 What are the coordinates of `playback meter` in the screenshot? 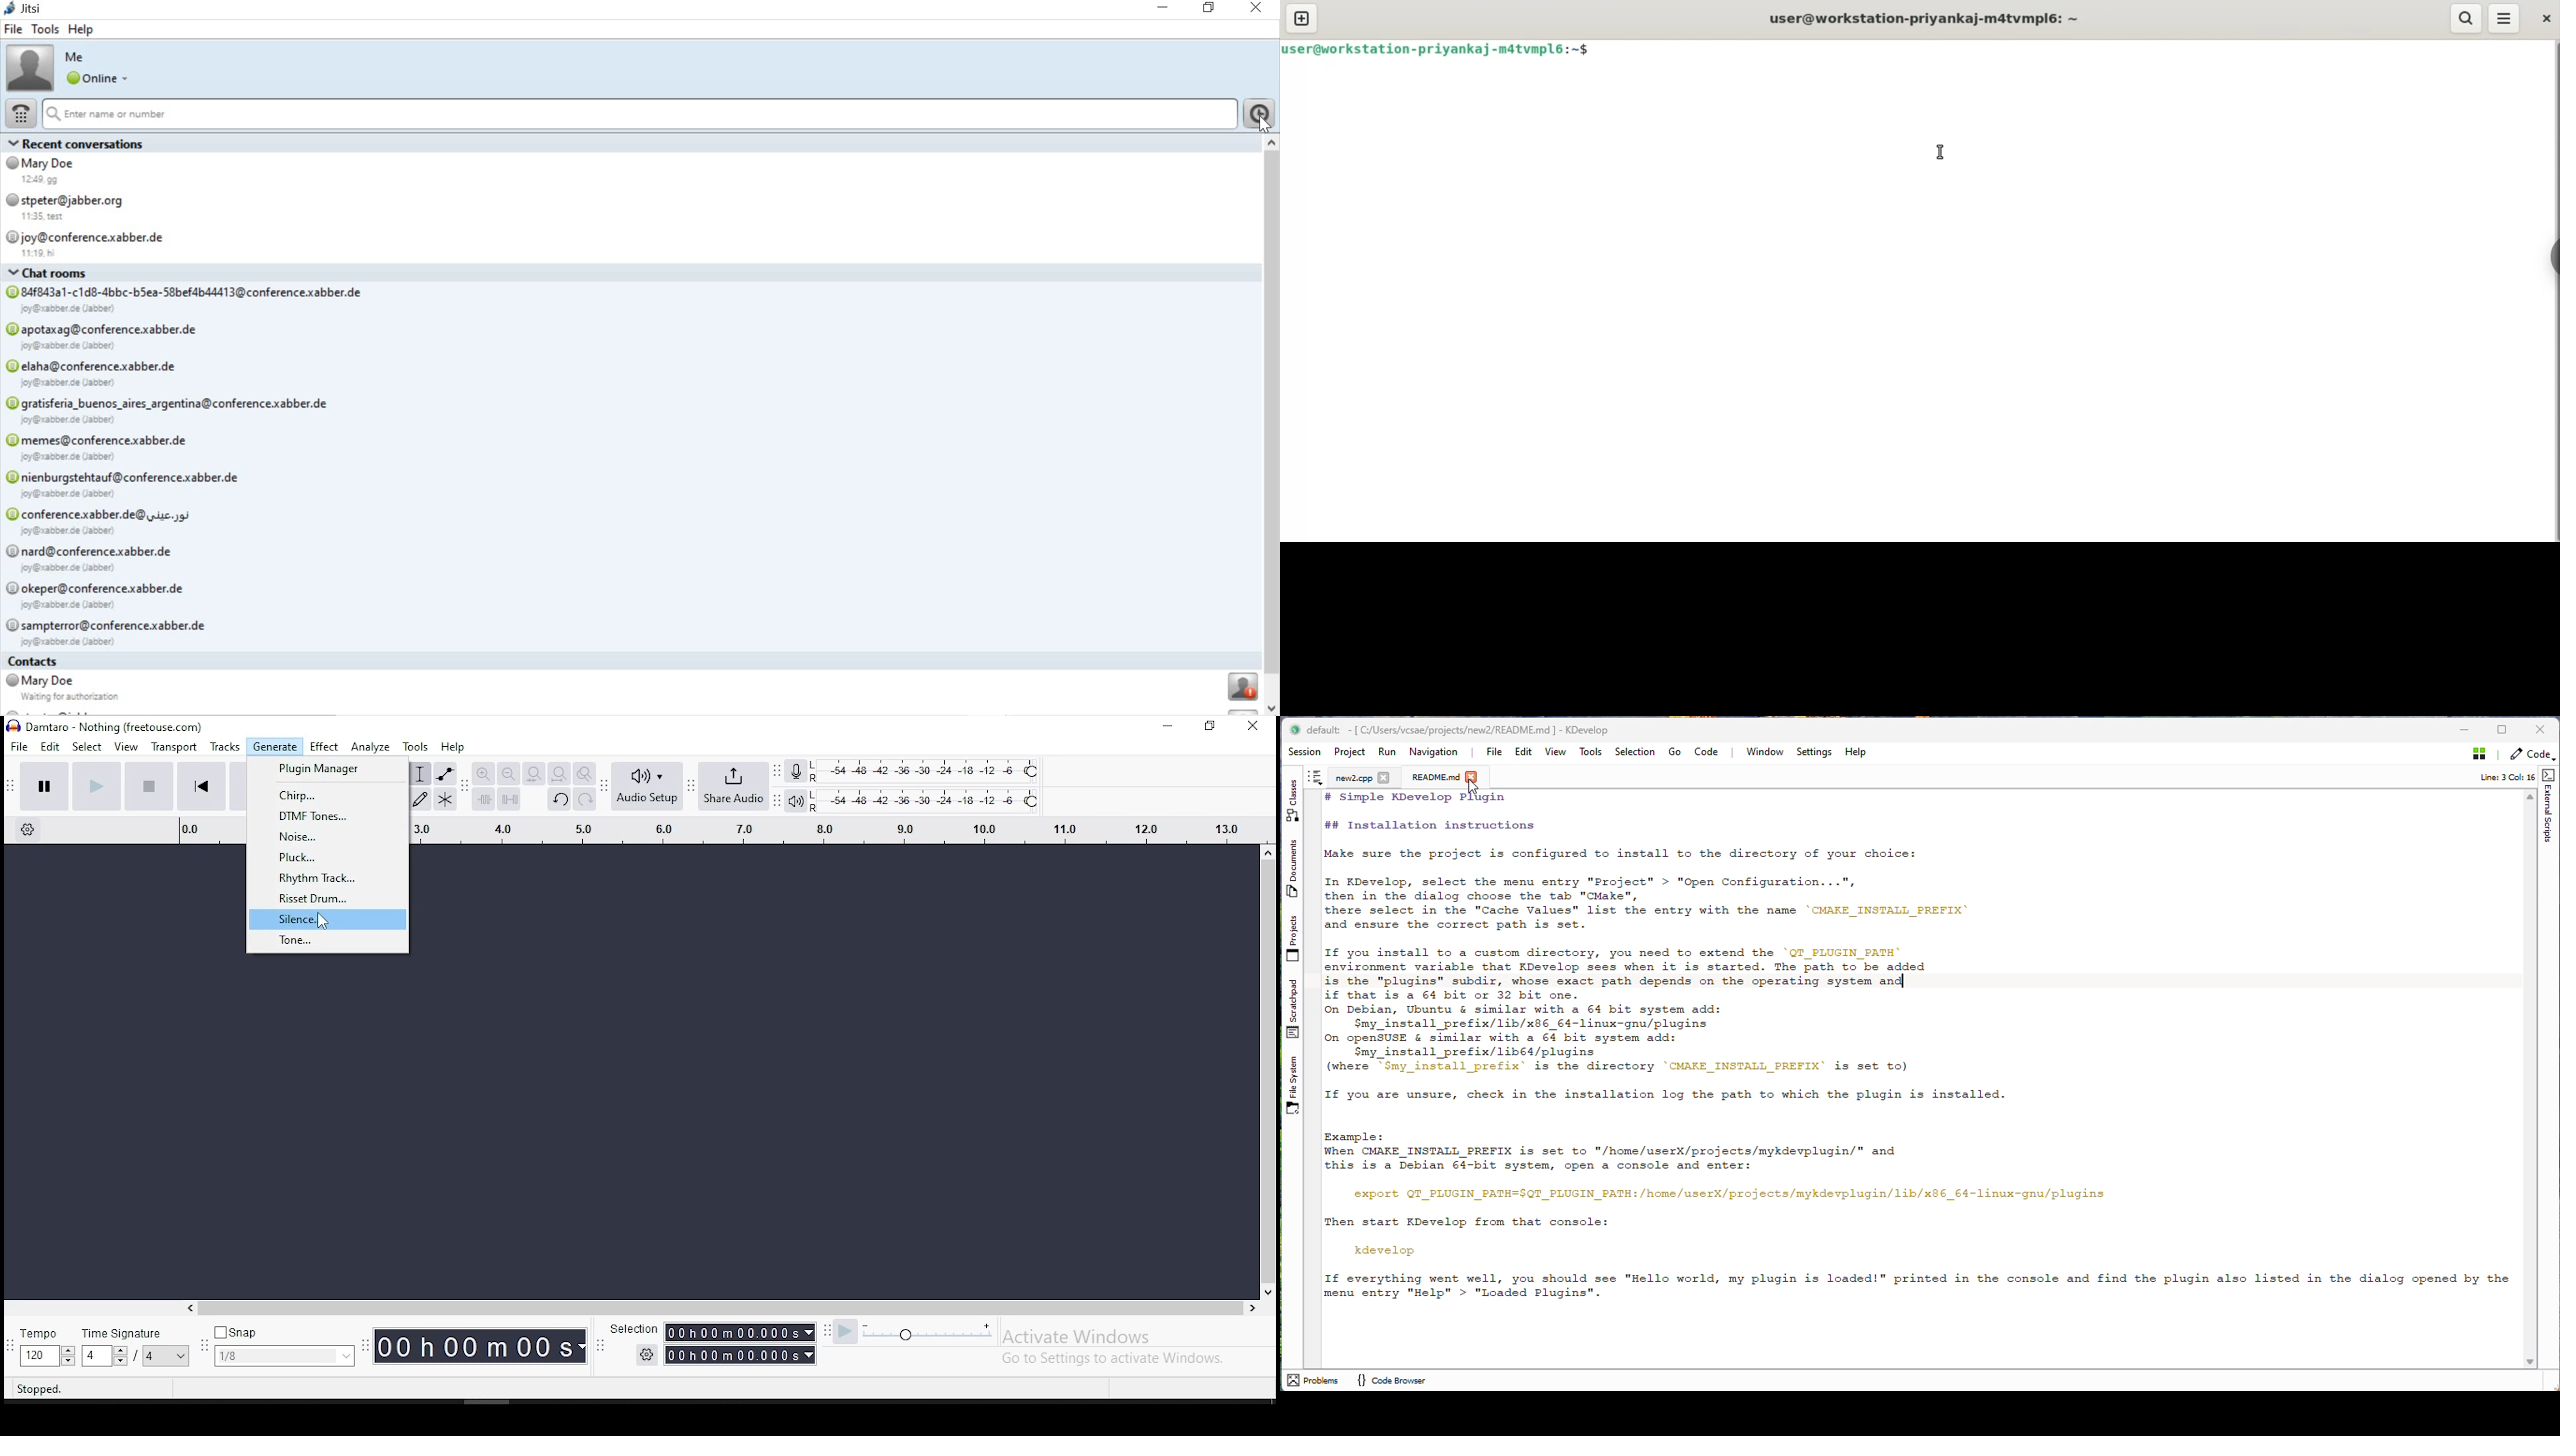 It's located at (794, 802).